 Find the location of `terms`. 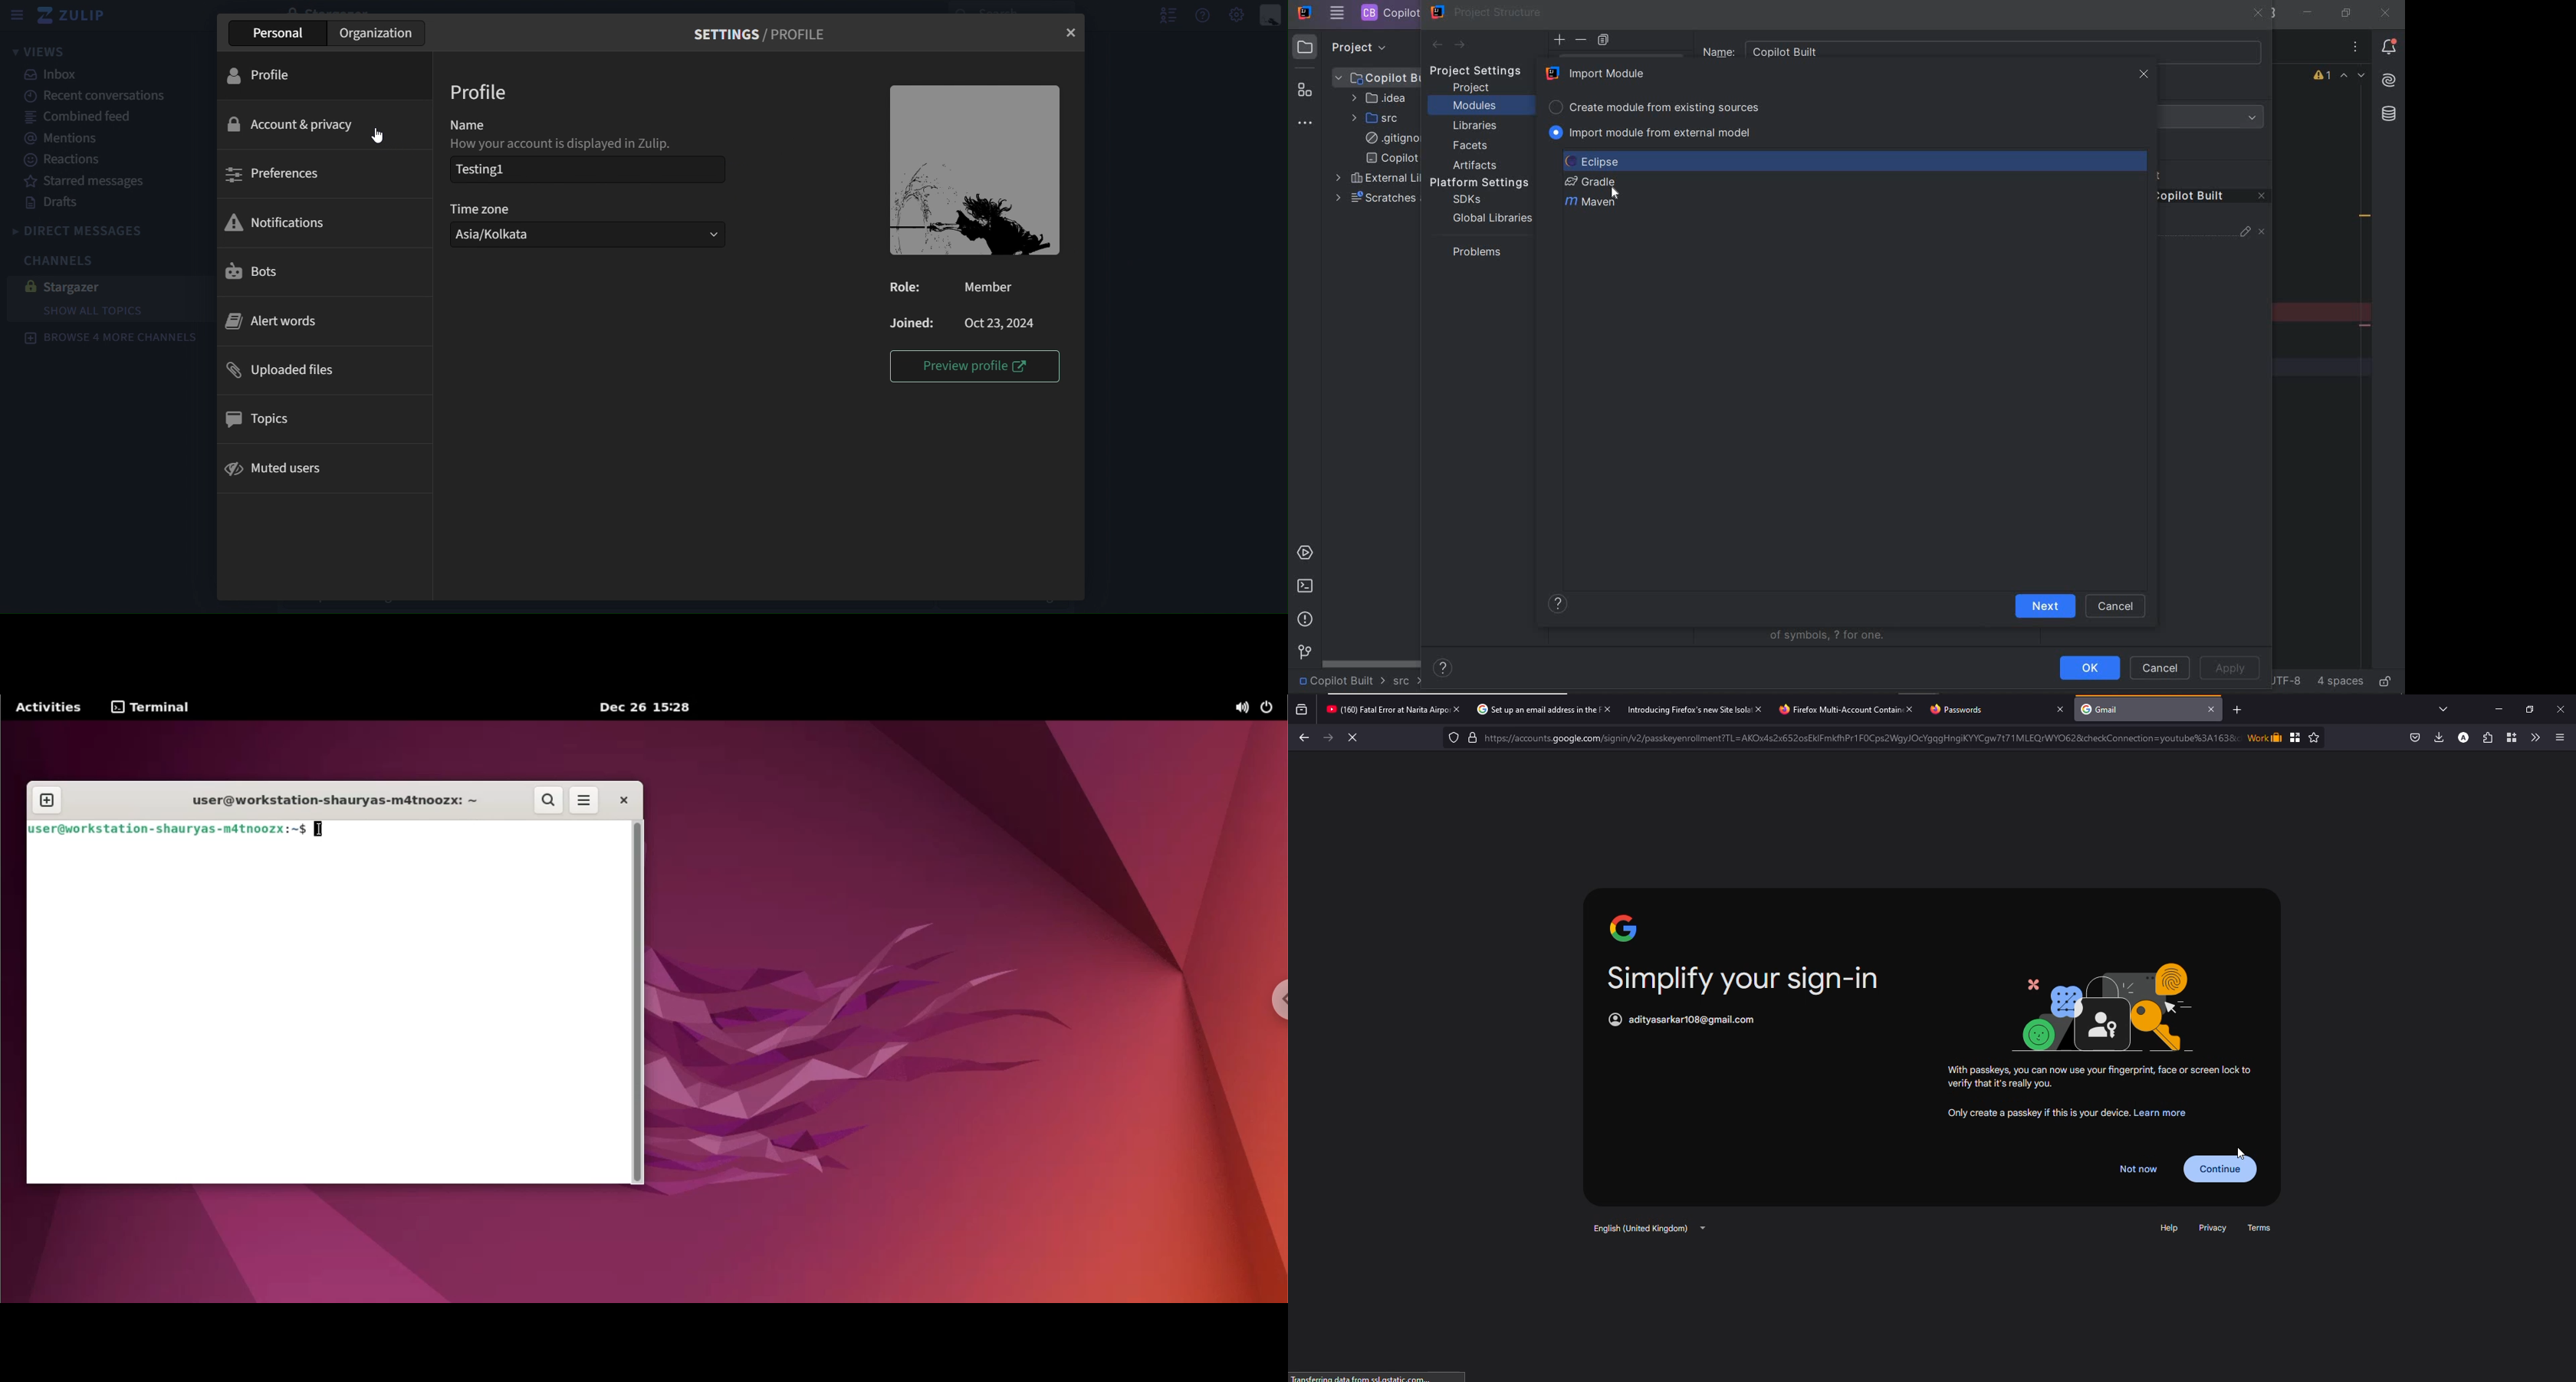

terms is located at coordinates (2263, 1230).